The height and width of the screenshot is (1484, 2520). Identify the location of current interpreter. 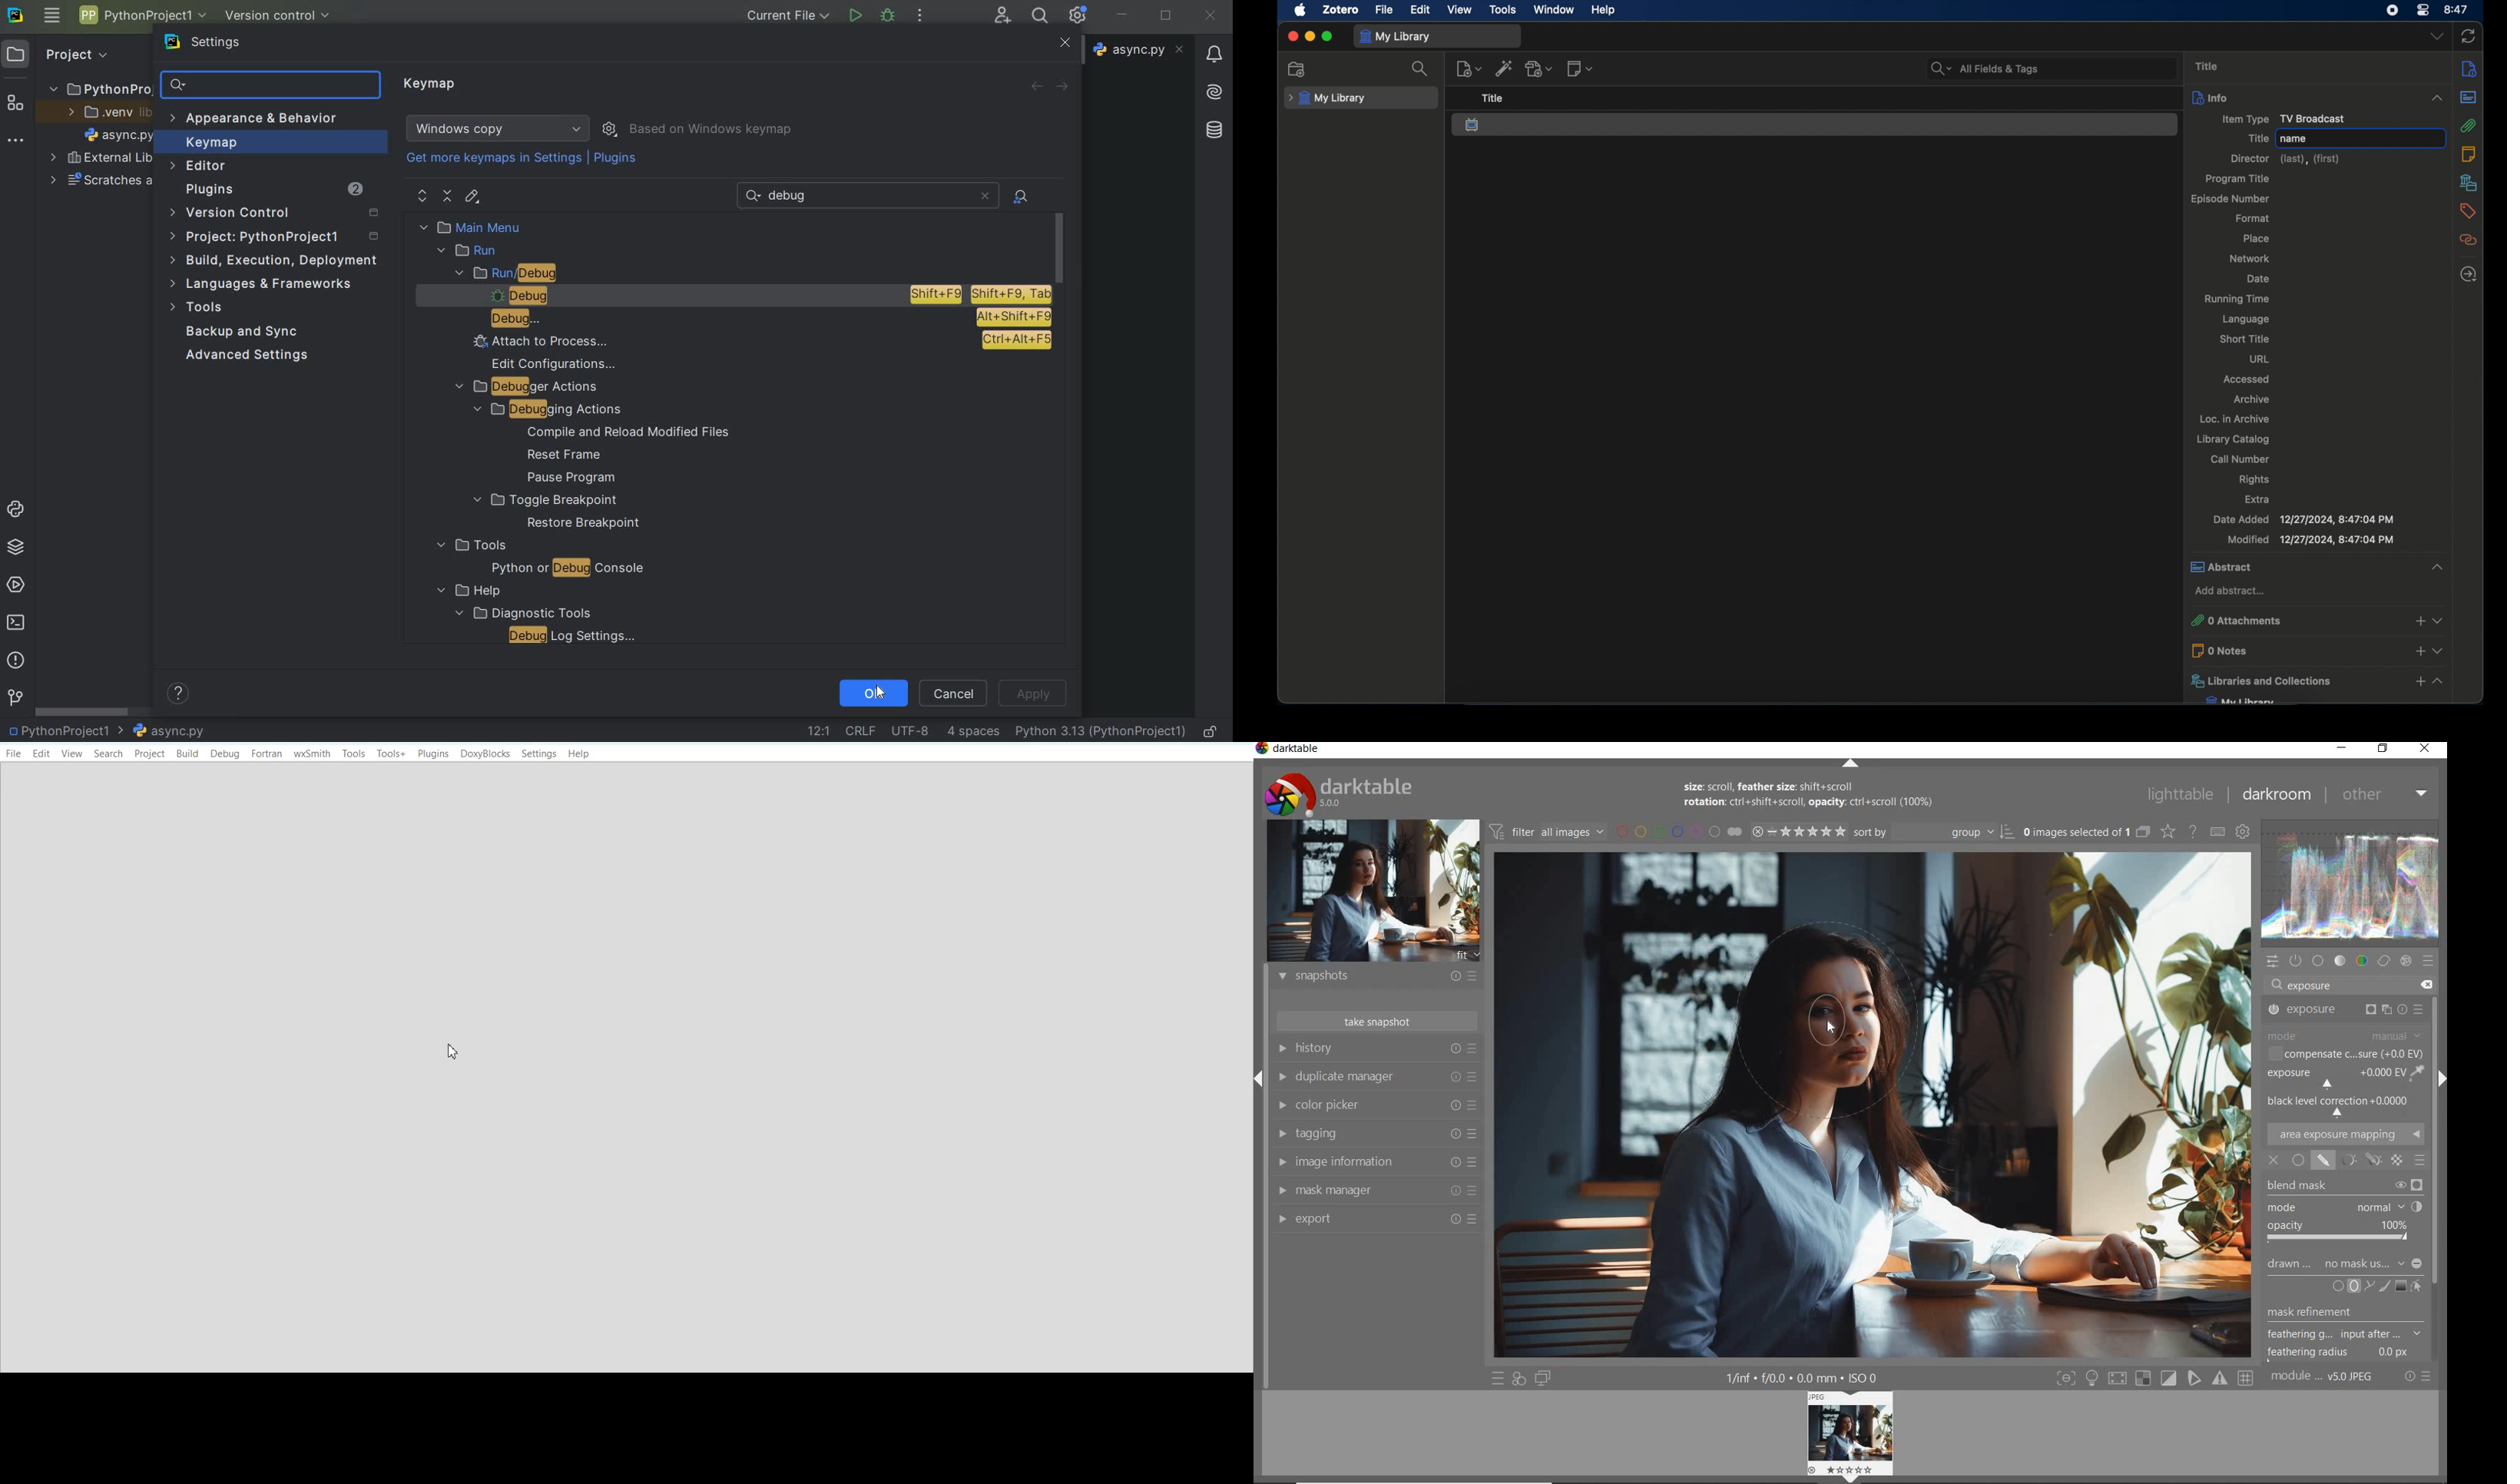
(1102, 731).